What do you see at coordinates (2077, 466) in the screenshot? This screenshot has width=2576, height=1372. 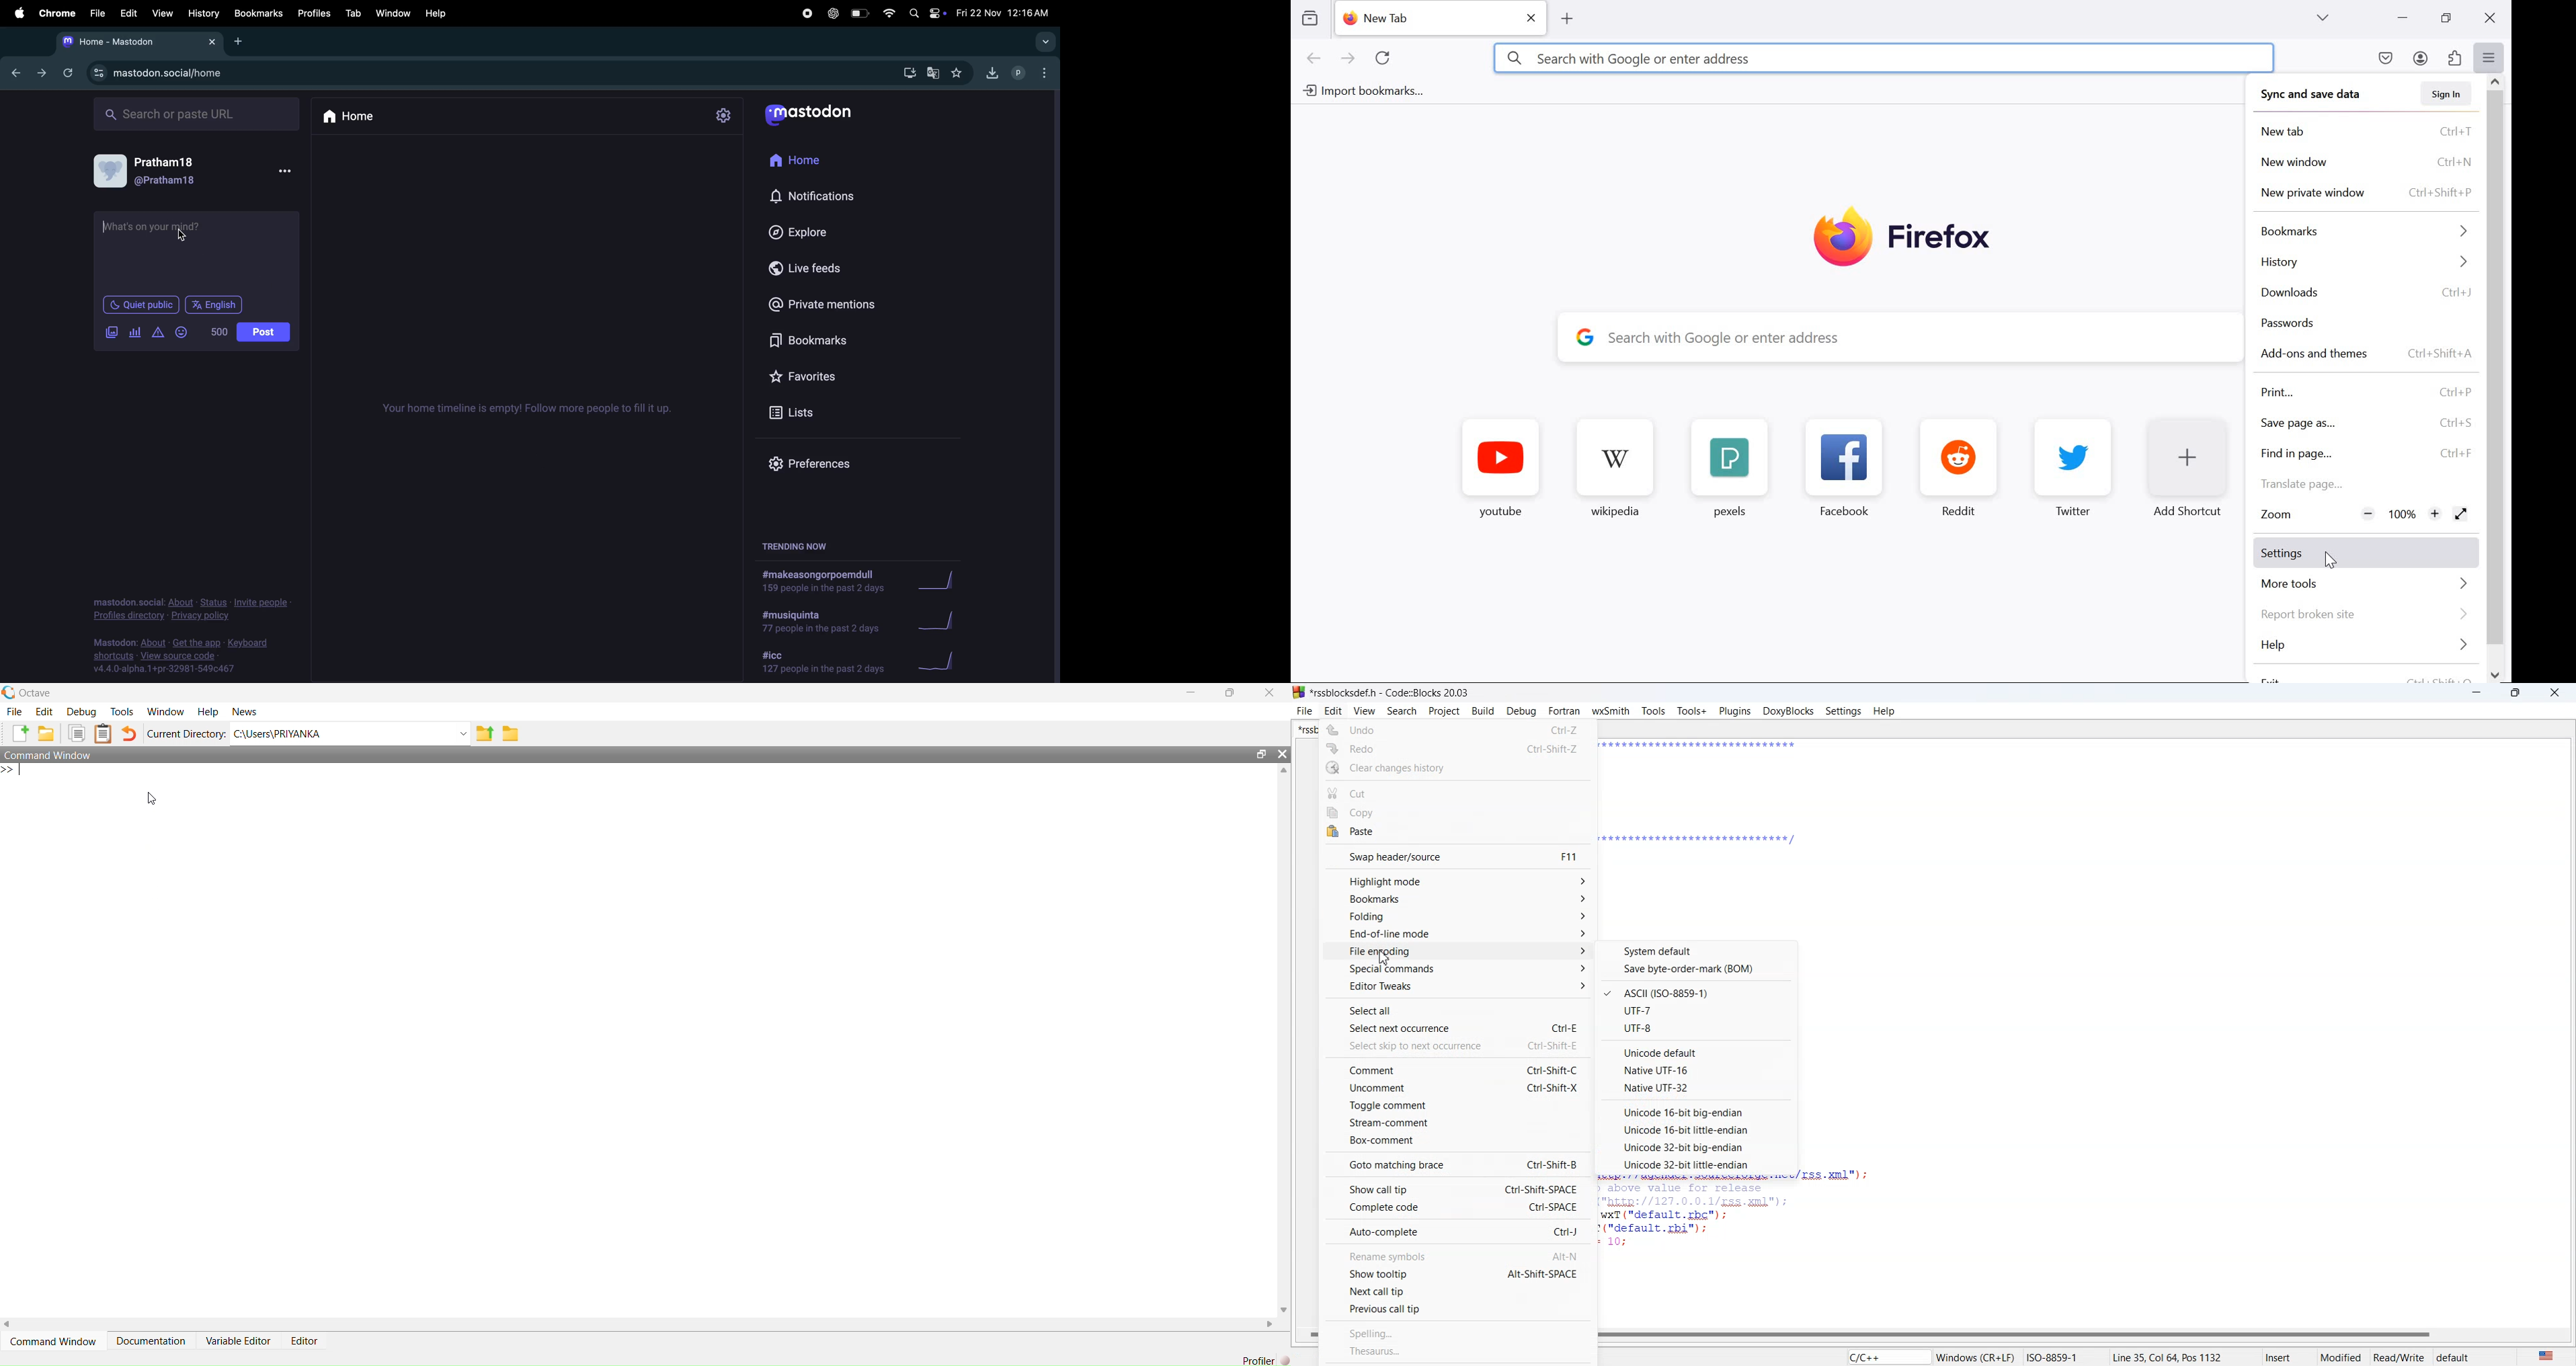 I see `Twitter` at bounding box center [2077, 466].